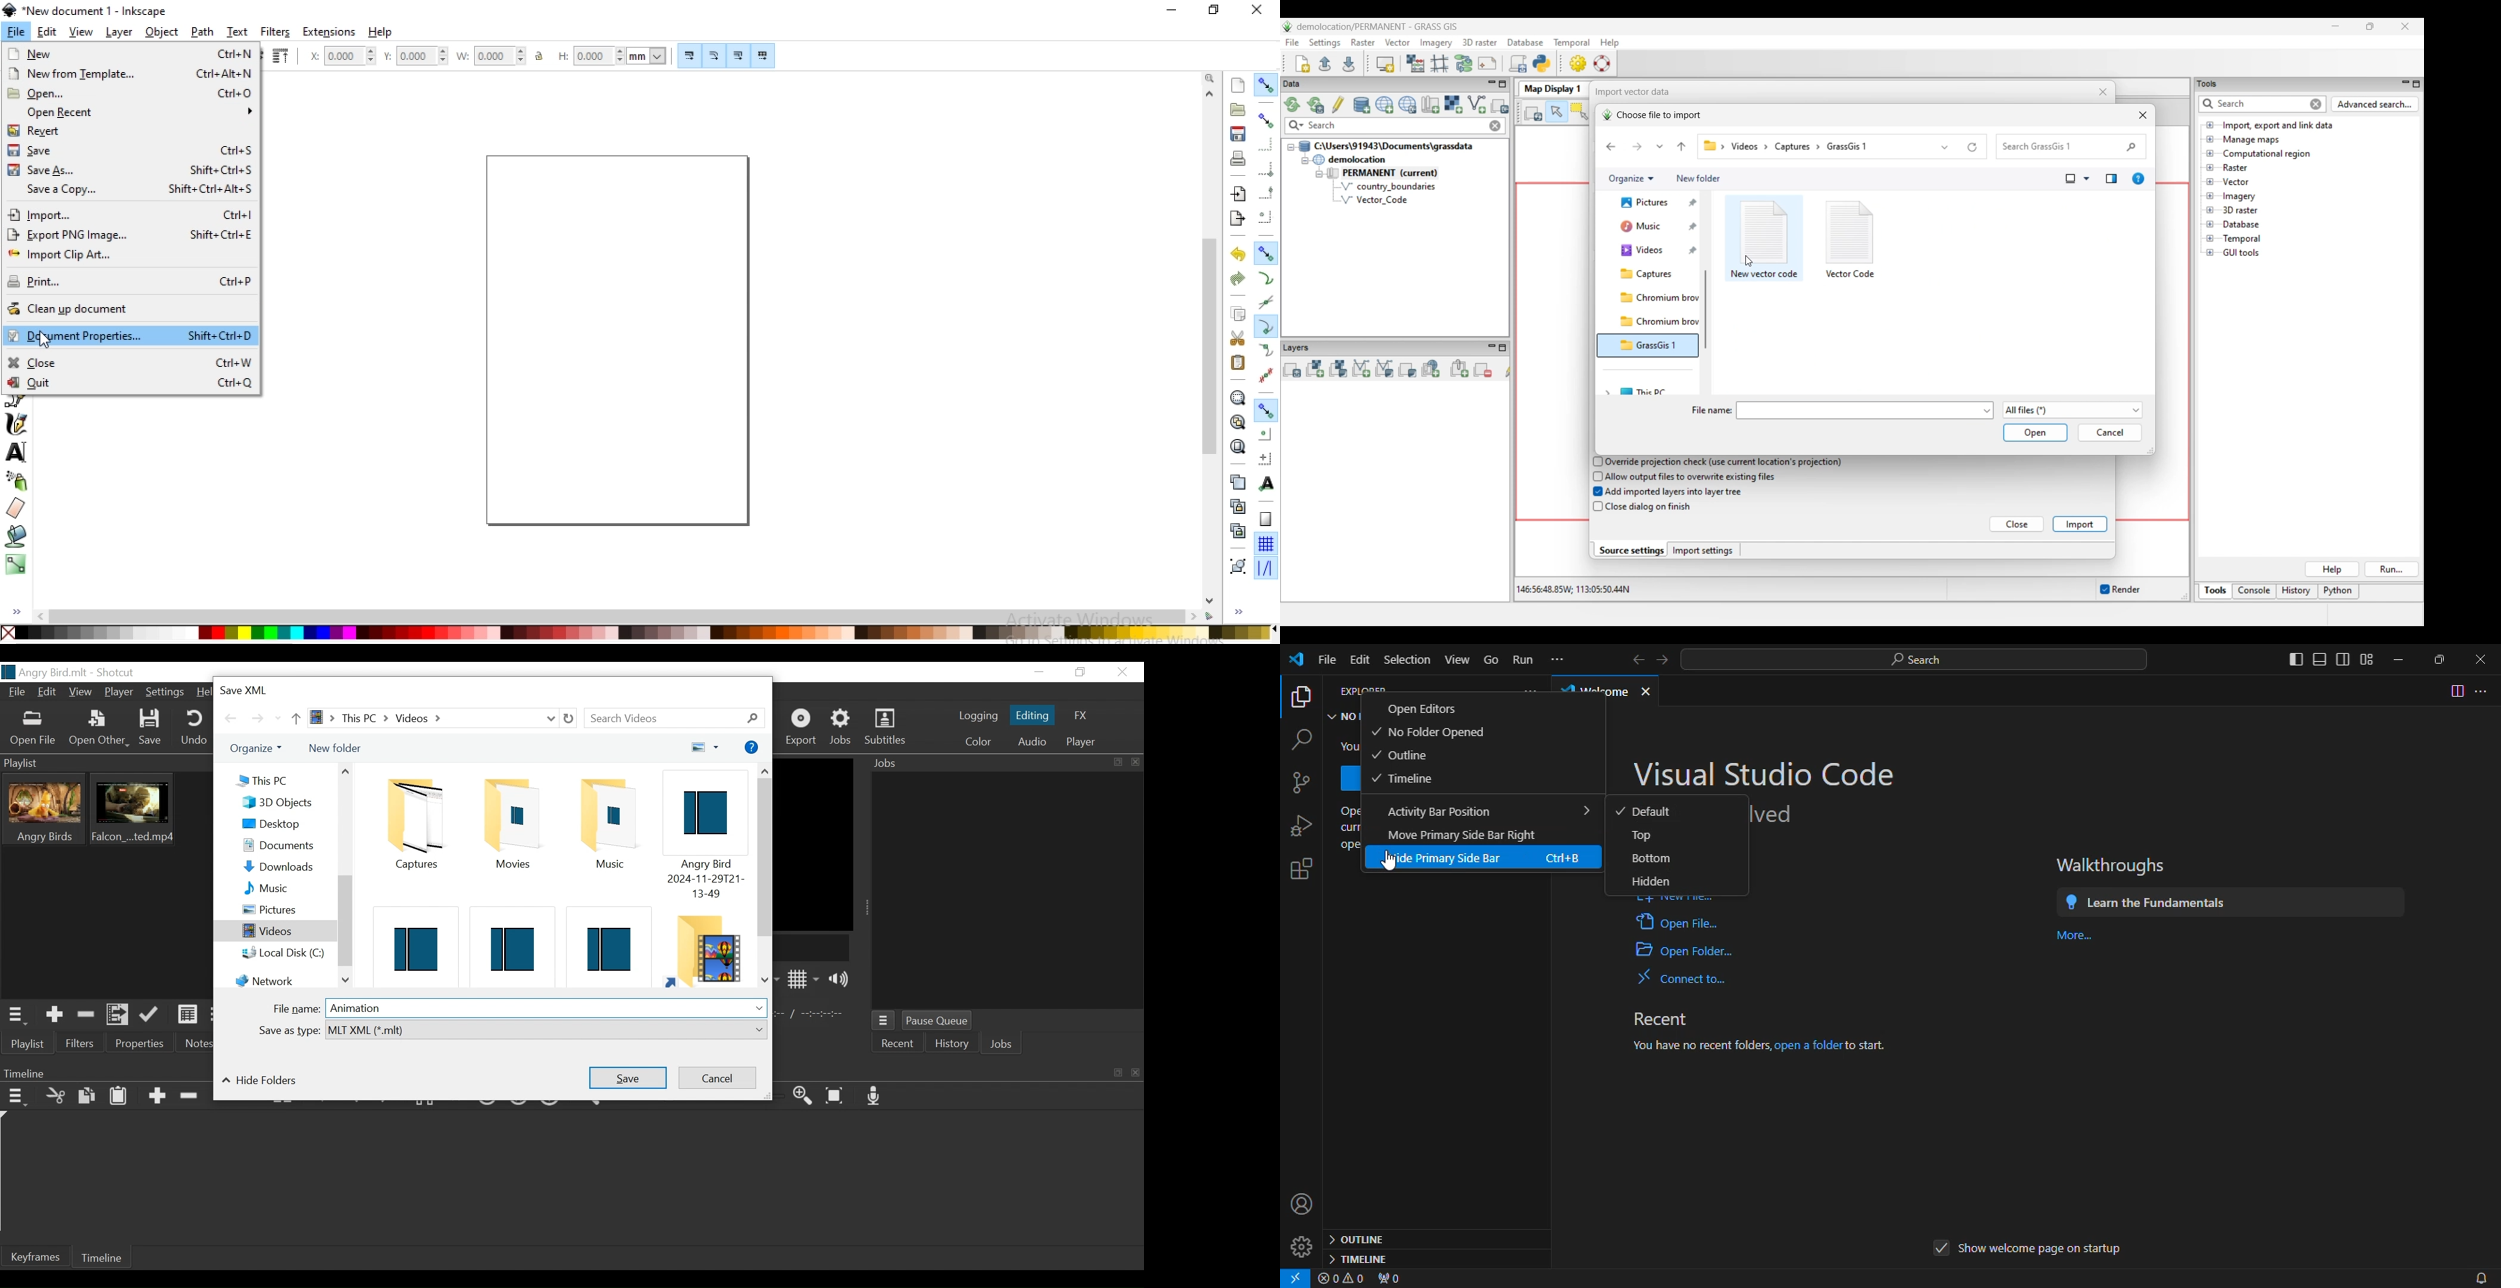 Image resolution: width=2520 pixels, height=1288 pixels. I want to click on Update, so click(150, 1015).